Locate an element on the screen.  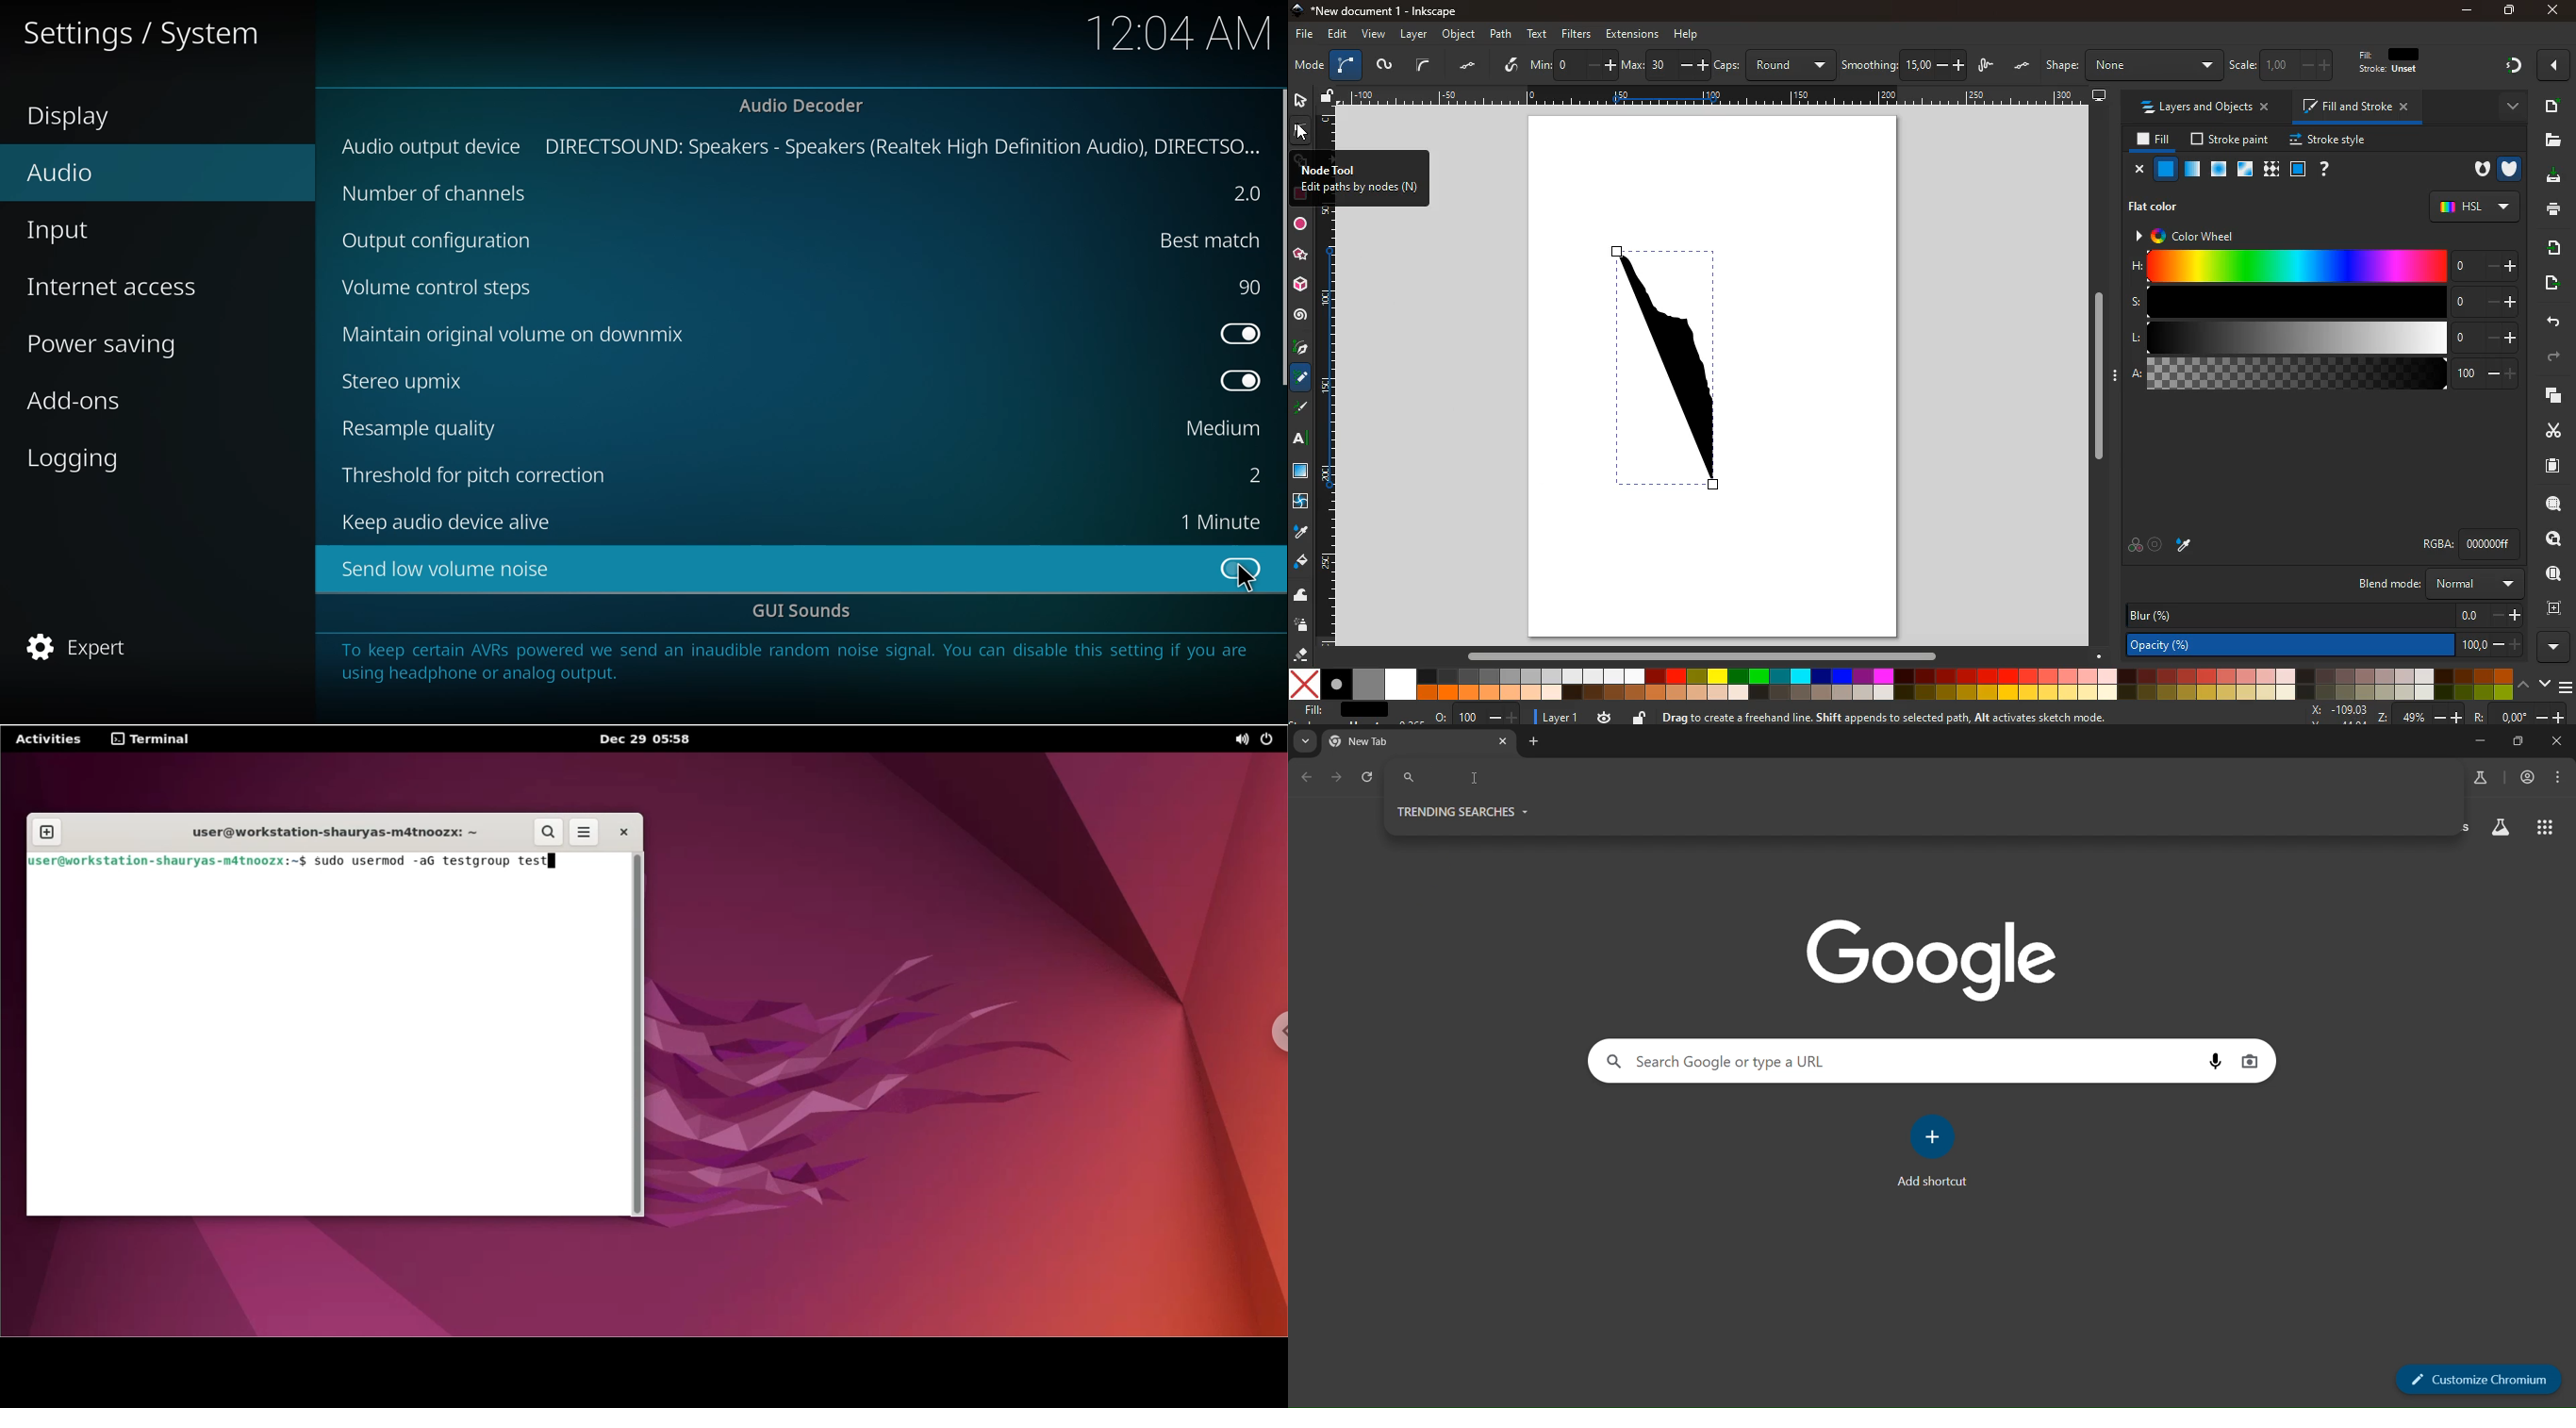
time is located at coordinates (1179, 32).